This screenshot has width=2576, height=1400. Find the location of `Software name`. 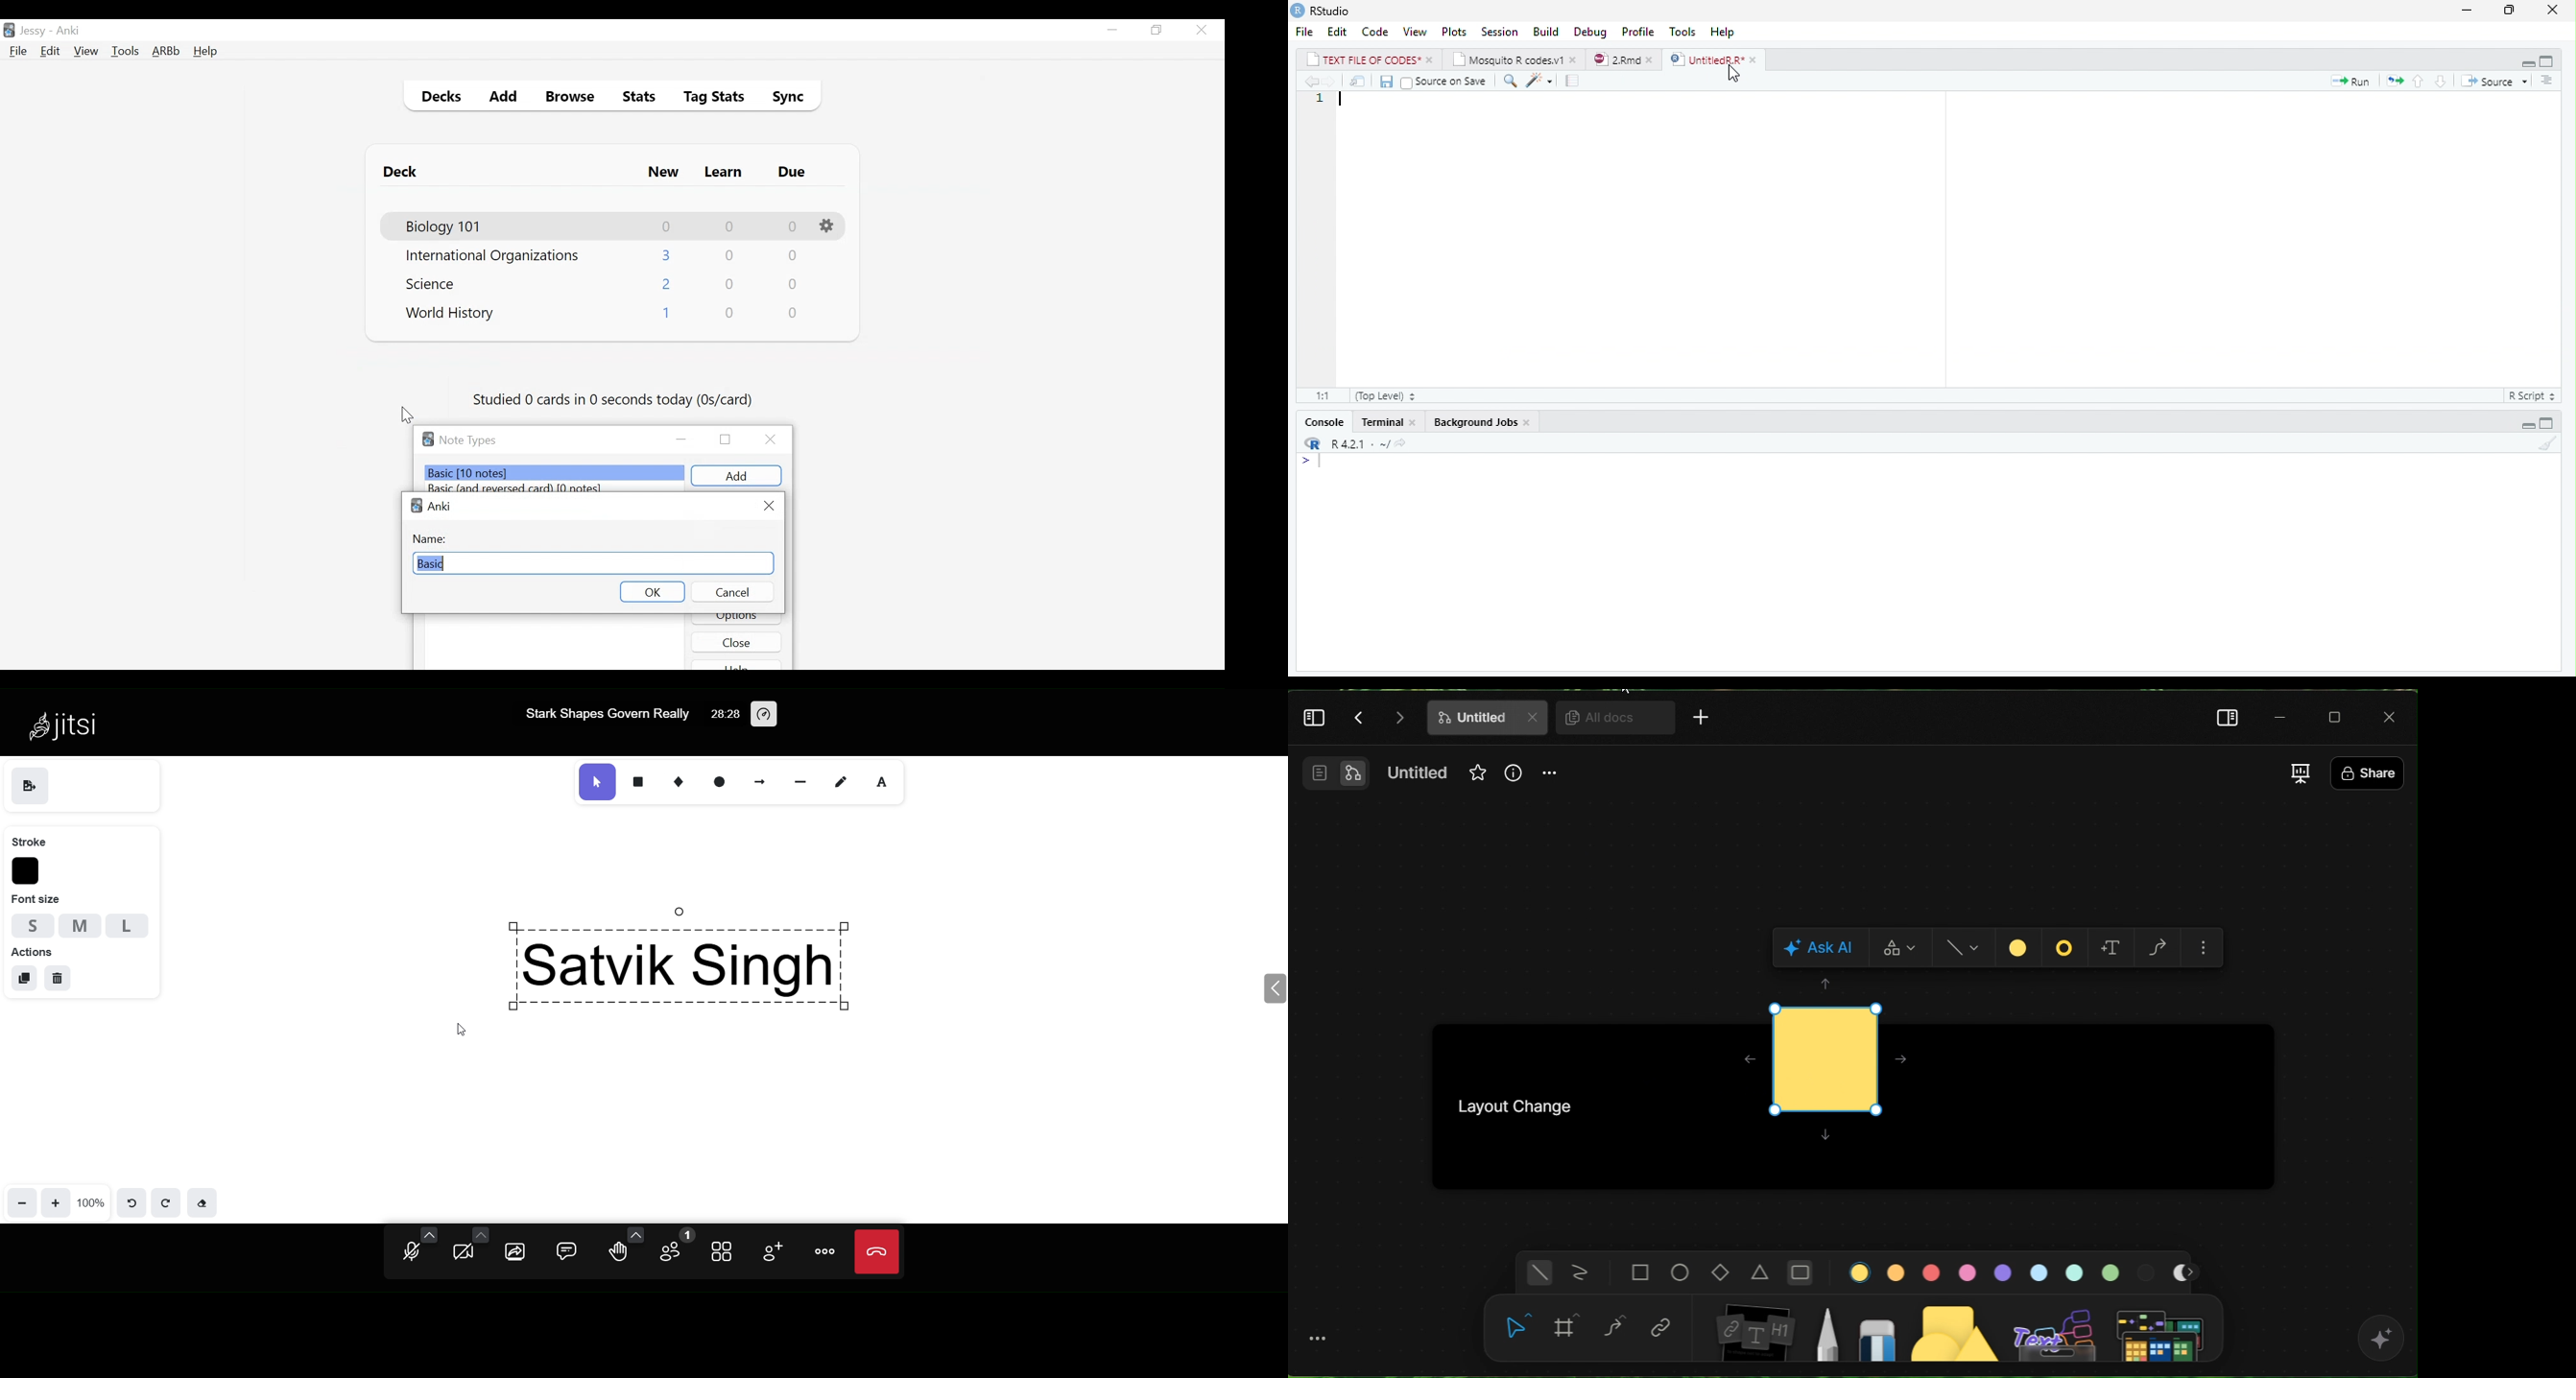

Software name is located at coordinates (440, 506).